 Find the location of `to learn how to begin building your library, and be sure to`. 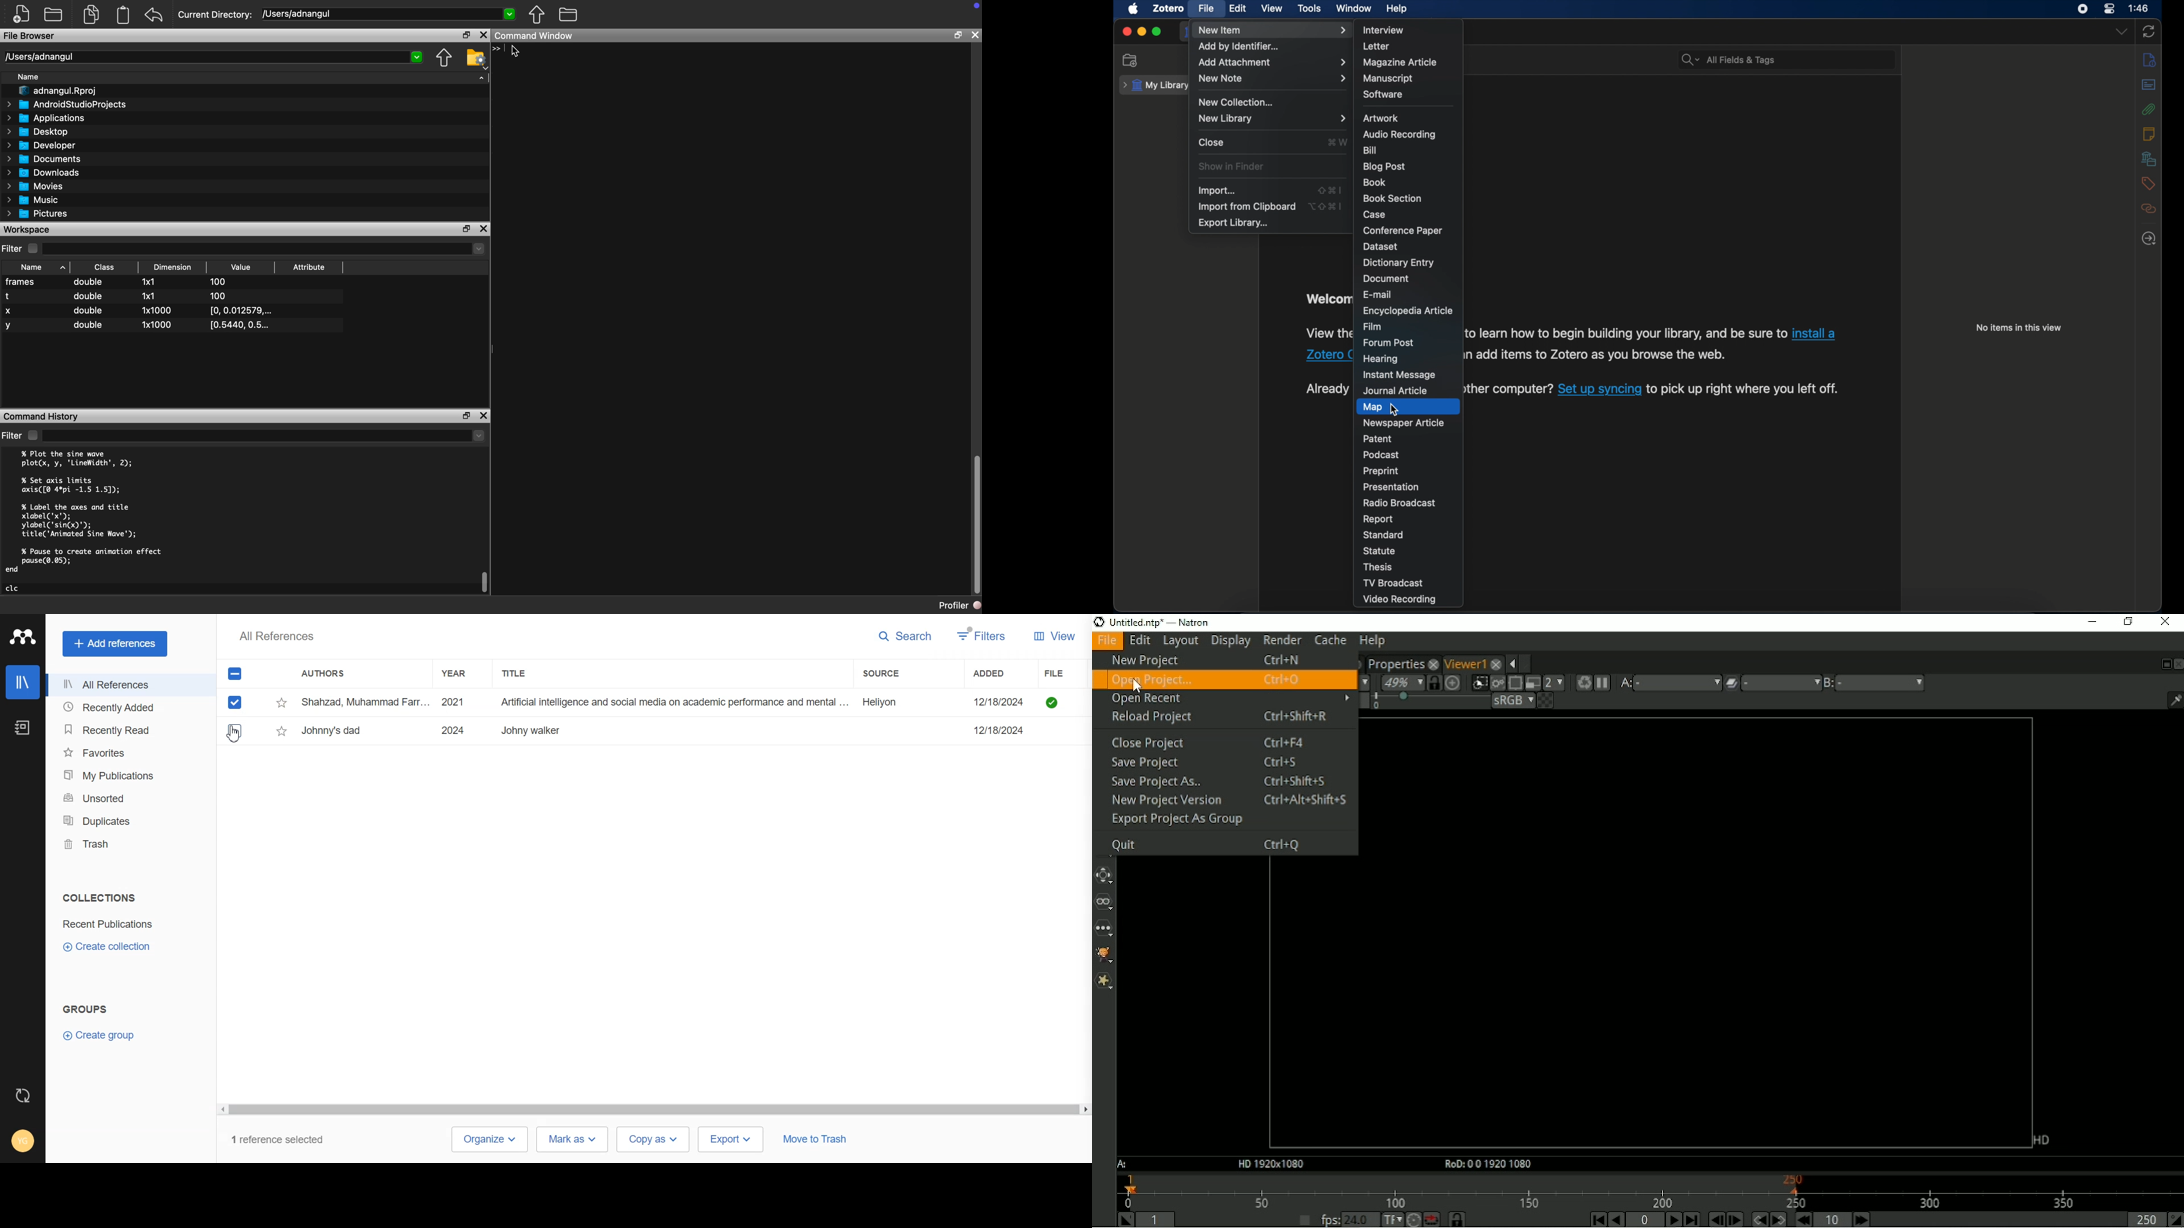

to learn how to begin building your library, and be sure to is located at coordinates (1624, 333).